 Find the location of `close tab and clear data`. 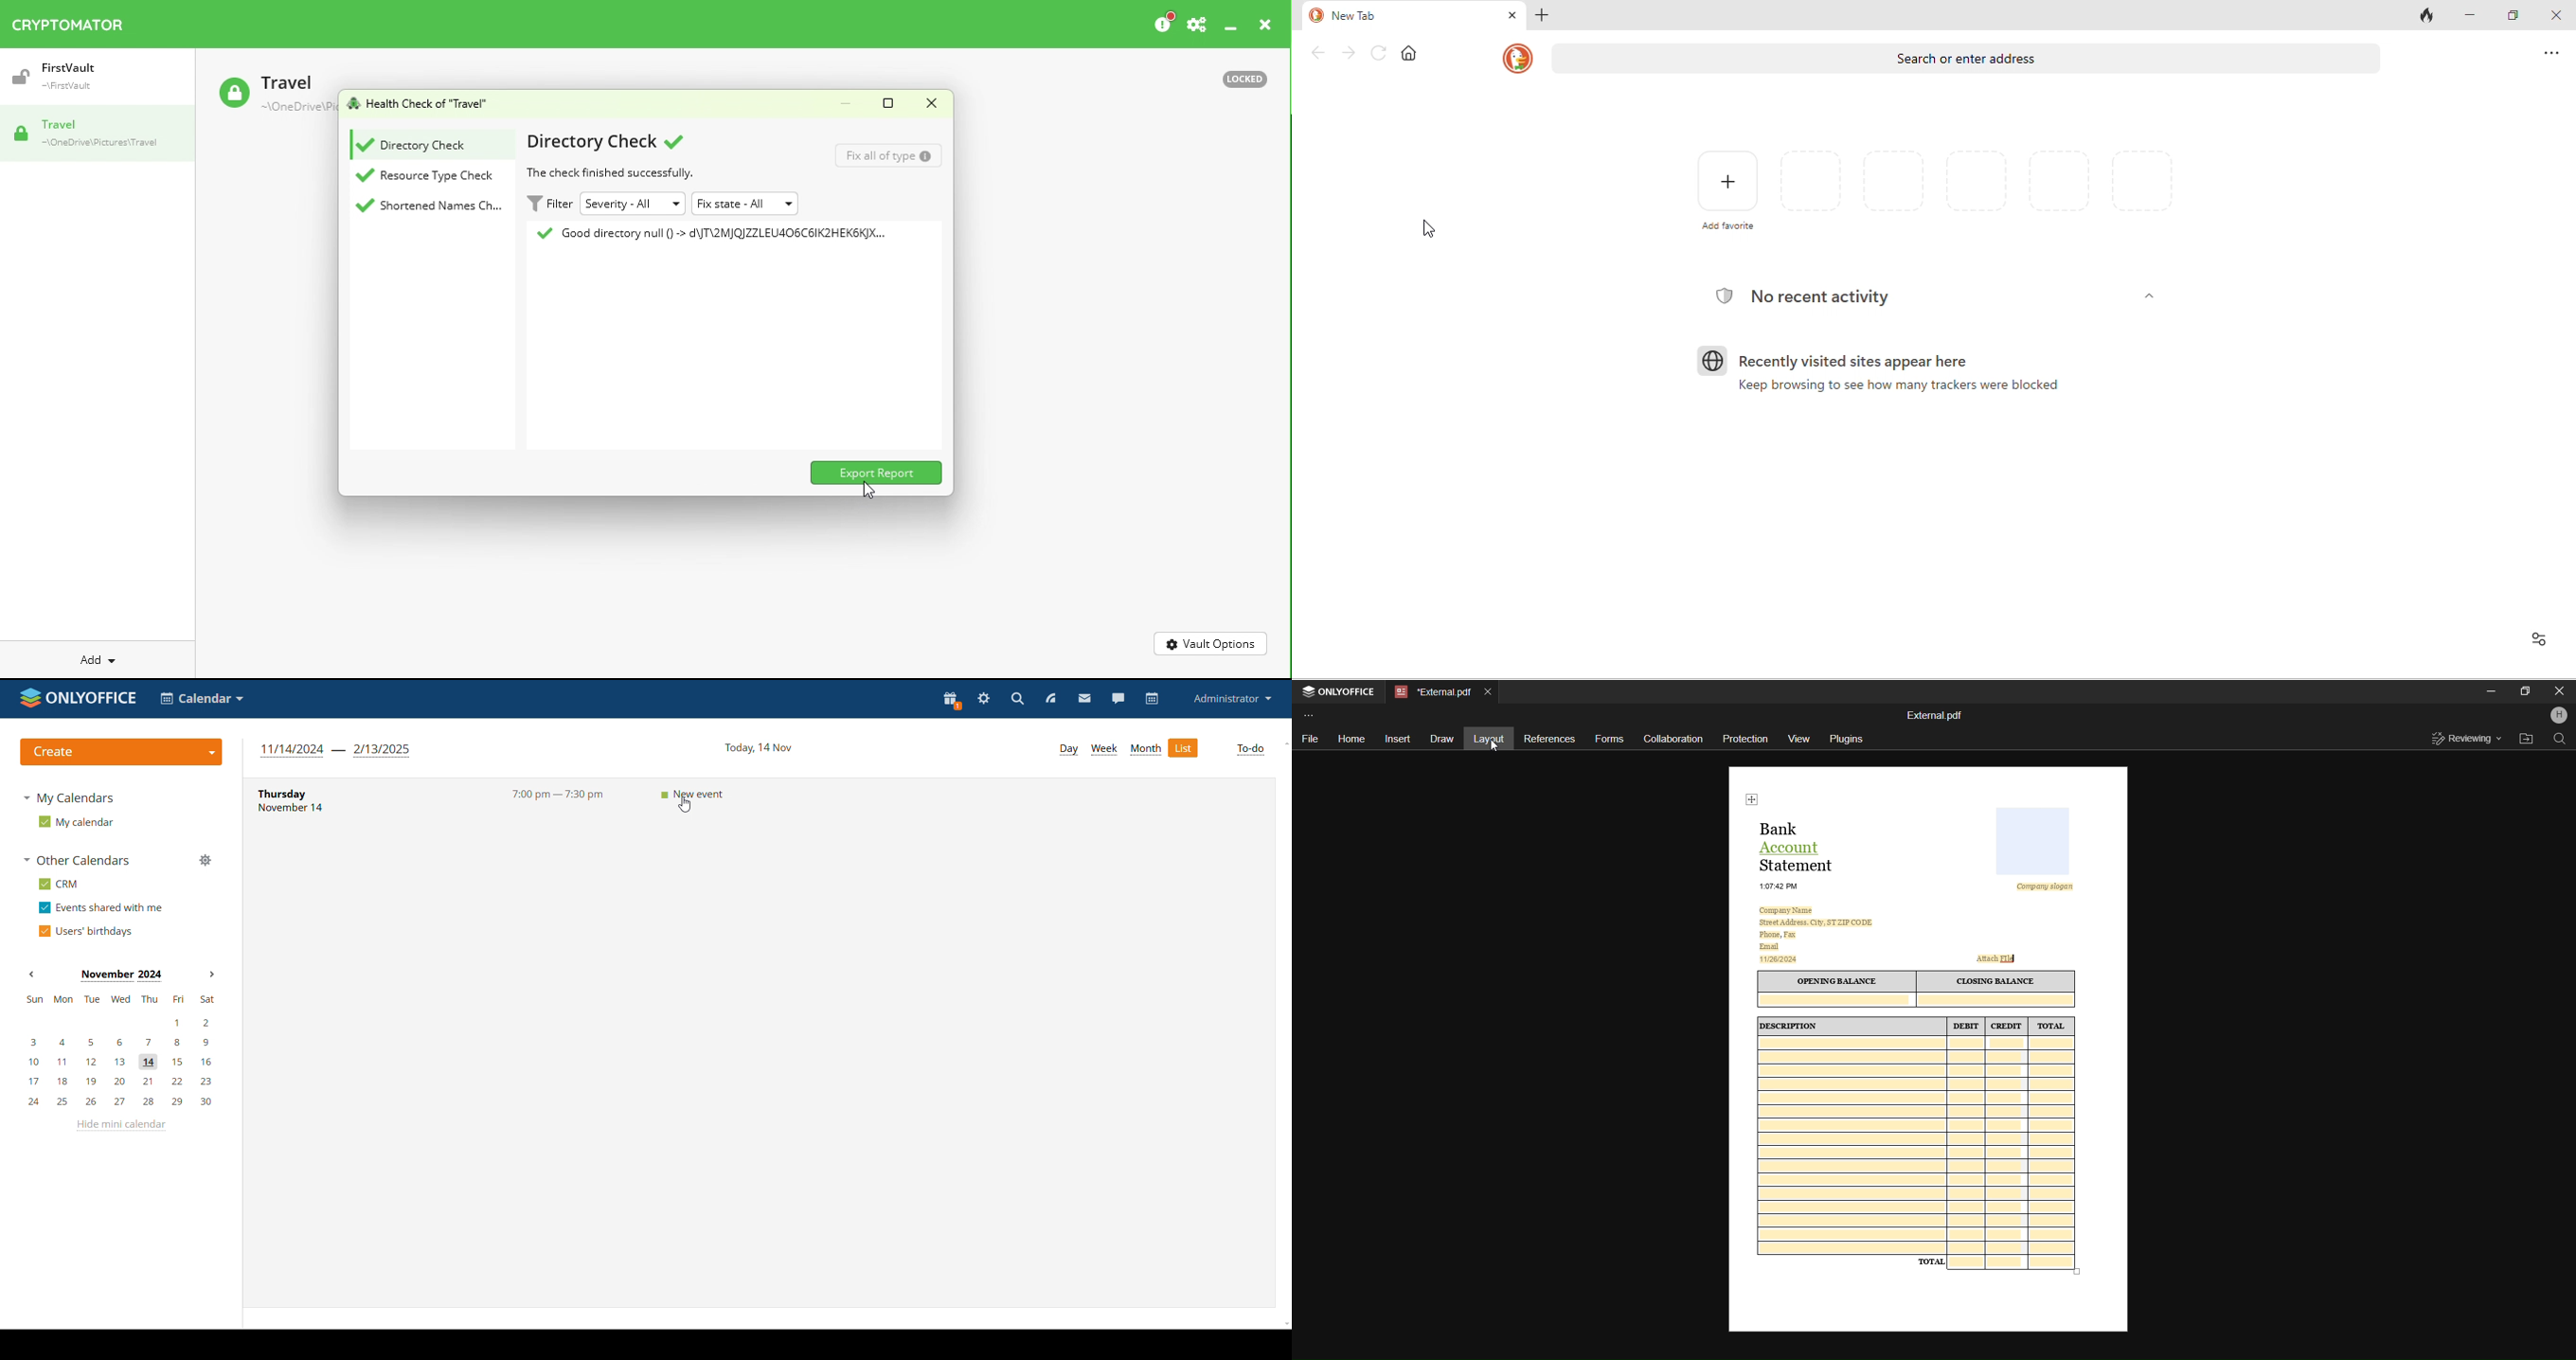

close tab and clear data is located at coordinates (2428, 17).